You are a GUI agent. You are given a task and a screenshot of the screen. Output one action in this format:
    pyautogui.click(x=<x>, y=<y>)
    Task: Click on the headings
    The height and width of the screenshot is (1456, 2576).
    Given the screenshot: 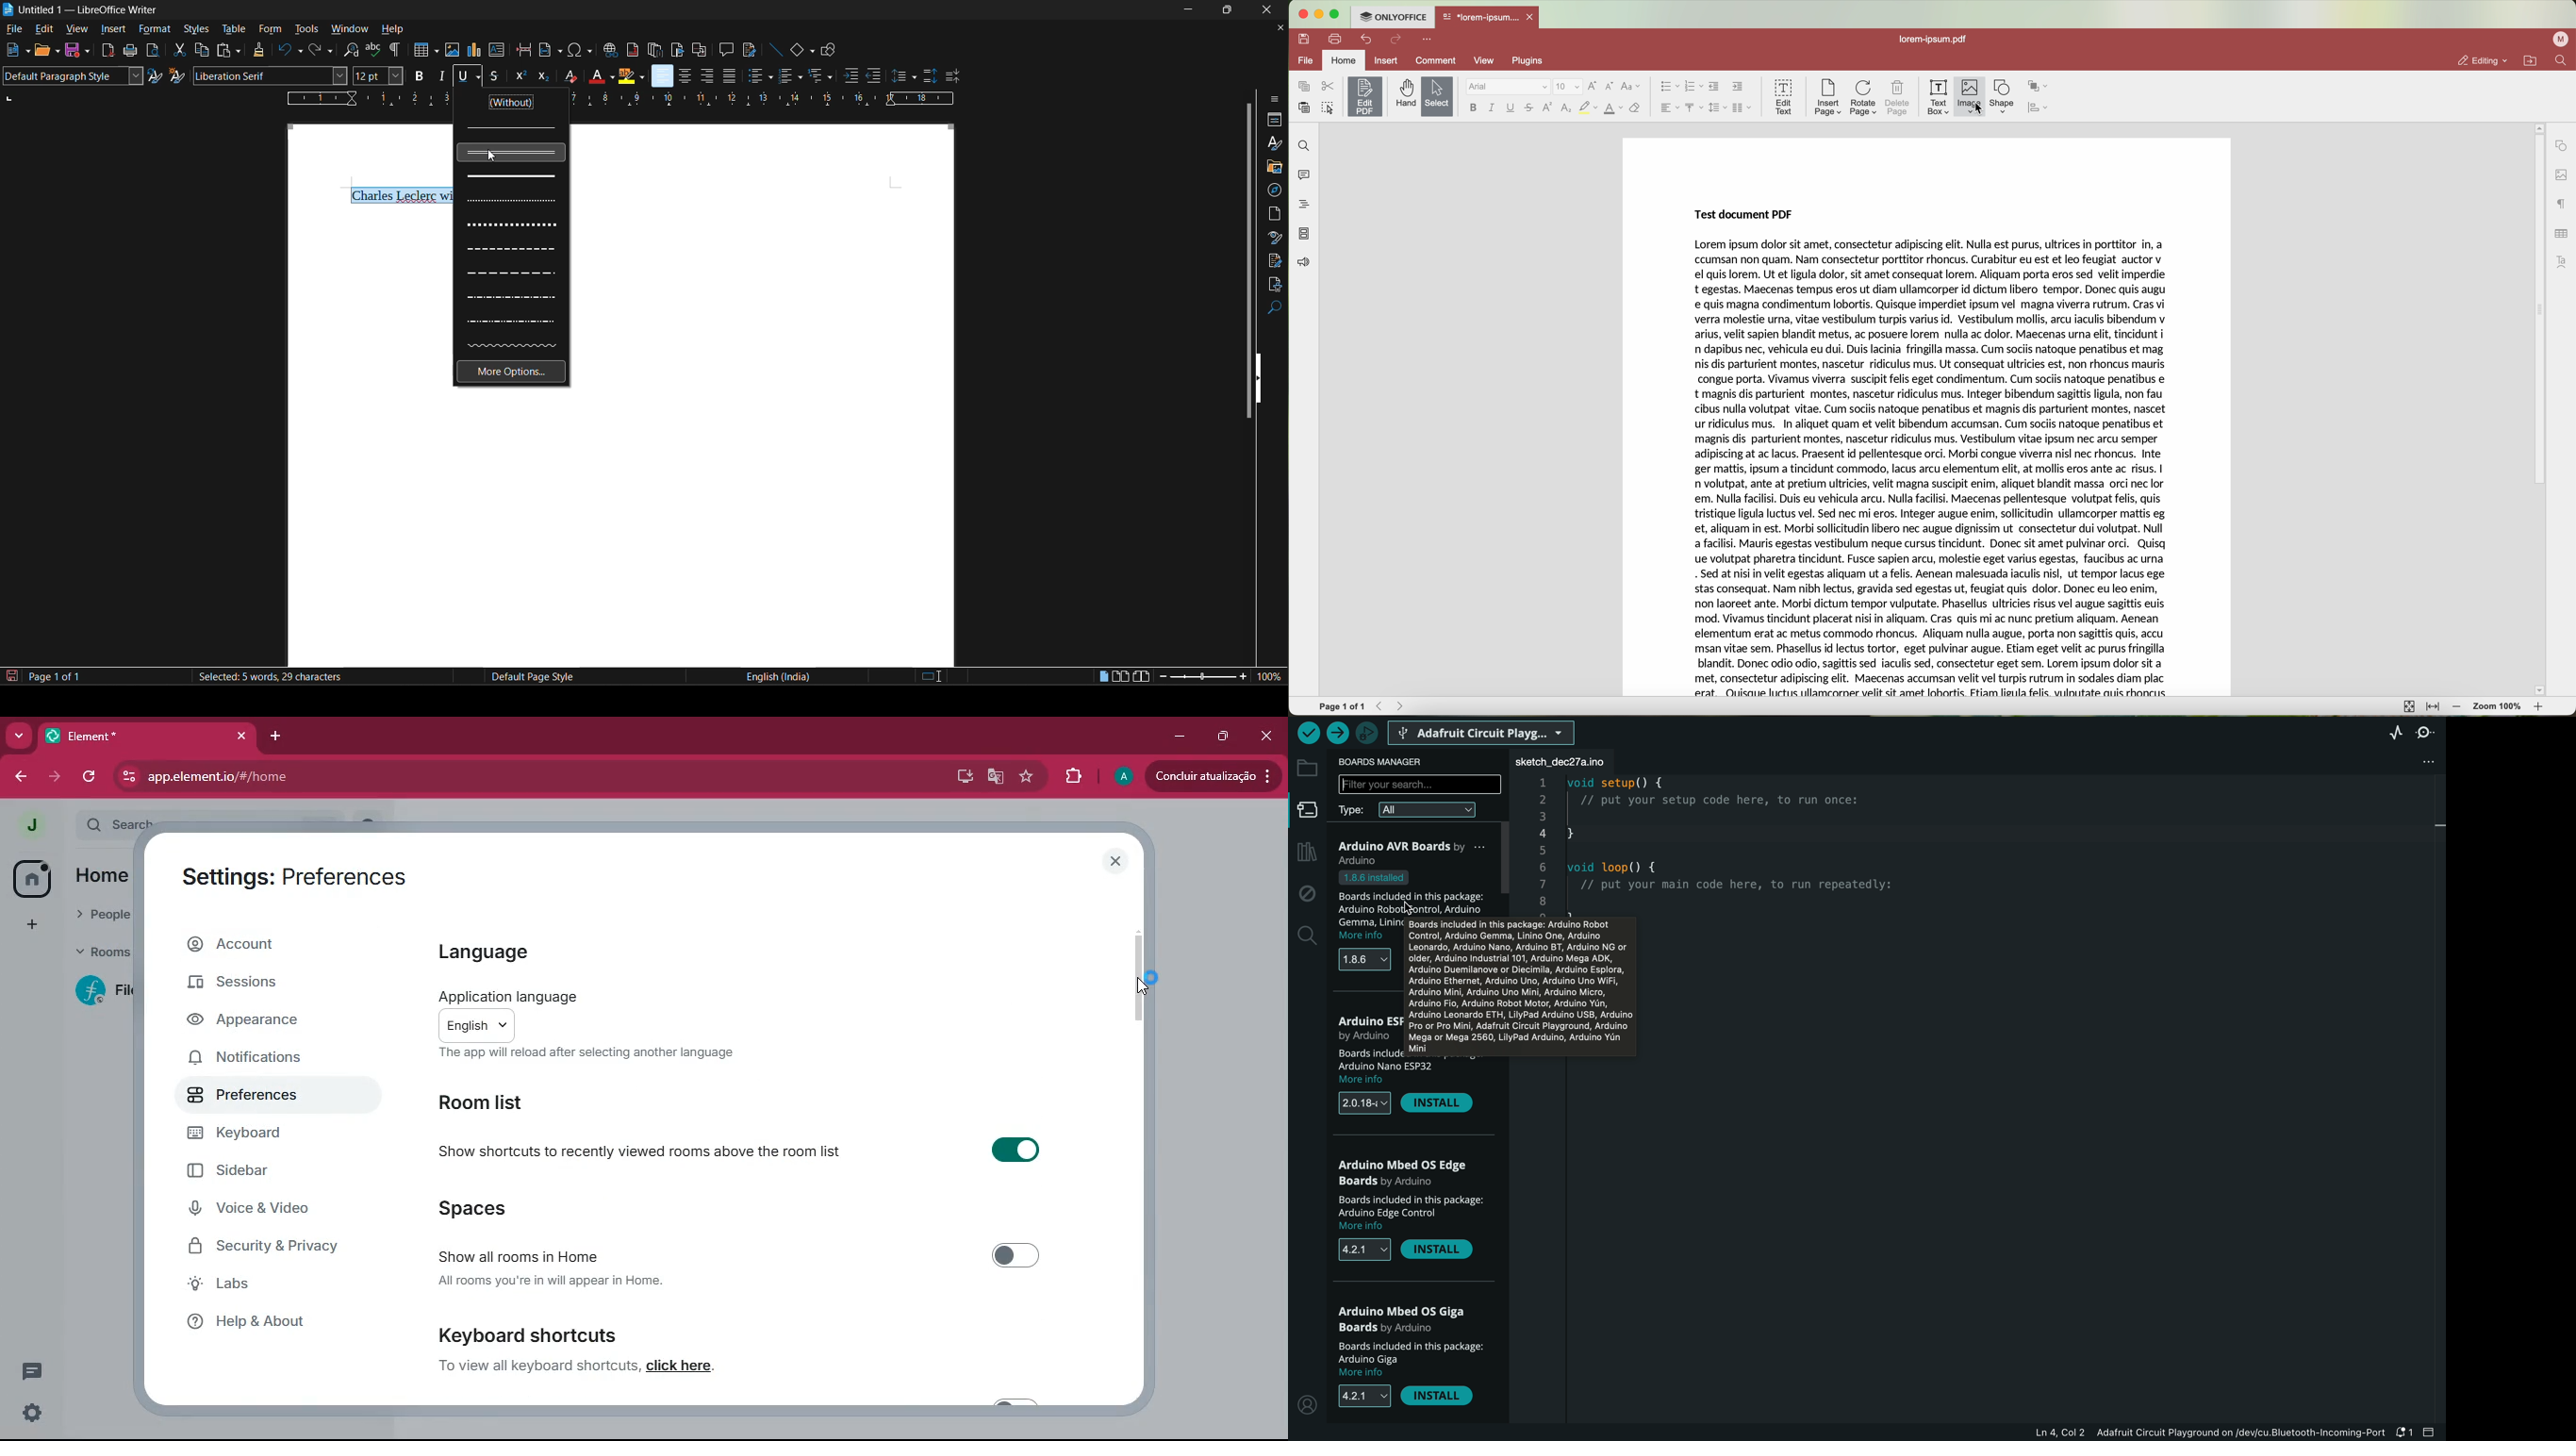 What is the action you would take?
    pyautogui.click(x=1300, y=204)
    